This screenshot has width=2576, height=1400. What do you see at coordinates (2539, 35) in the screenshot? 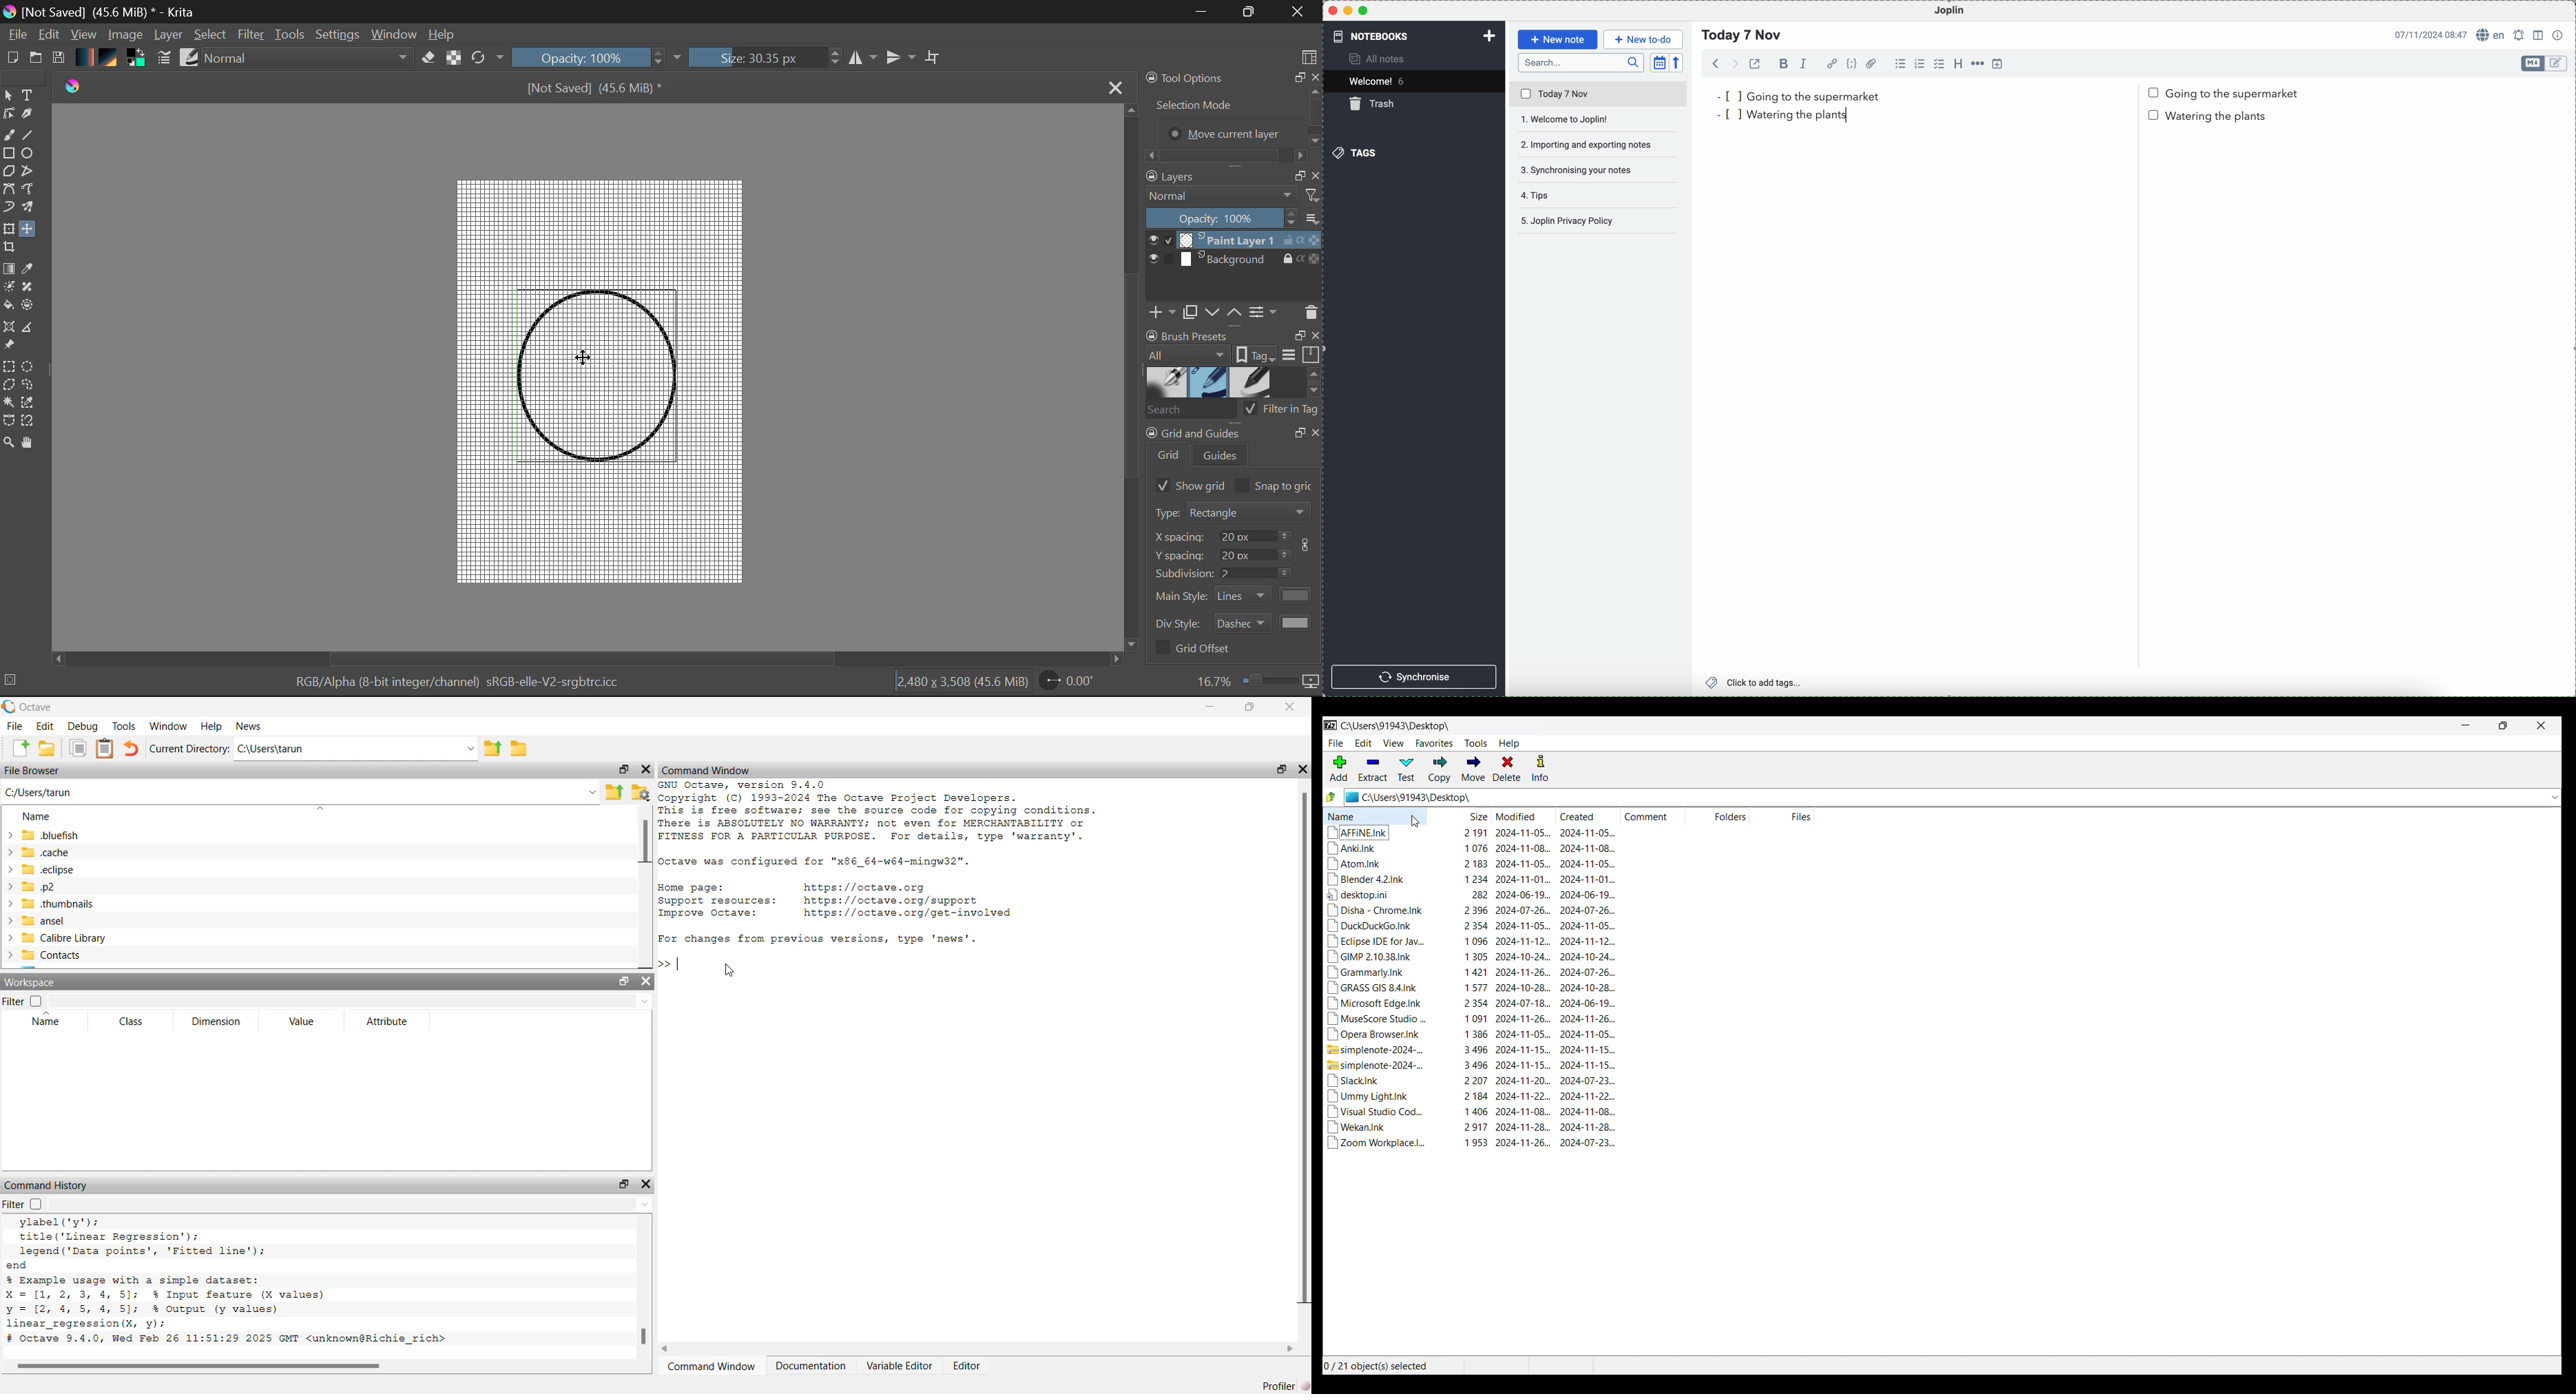
I see `toggle editor layout` at bounding box center [2539, 35].